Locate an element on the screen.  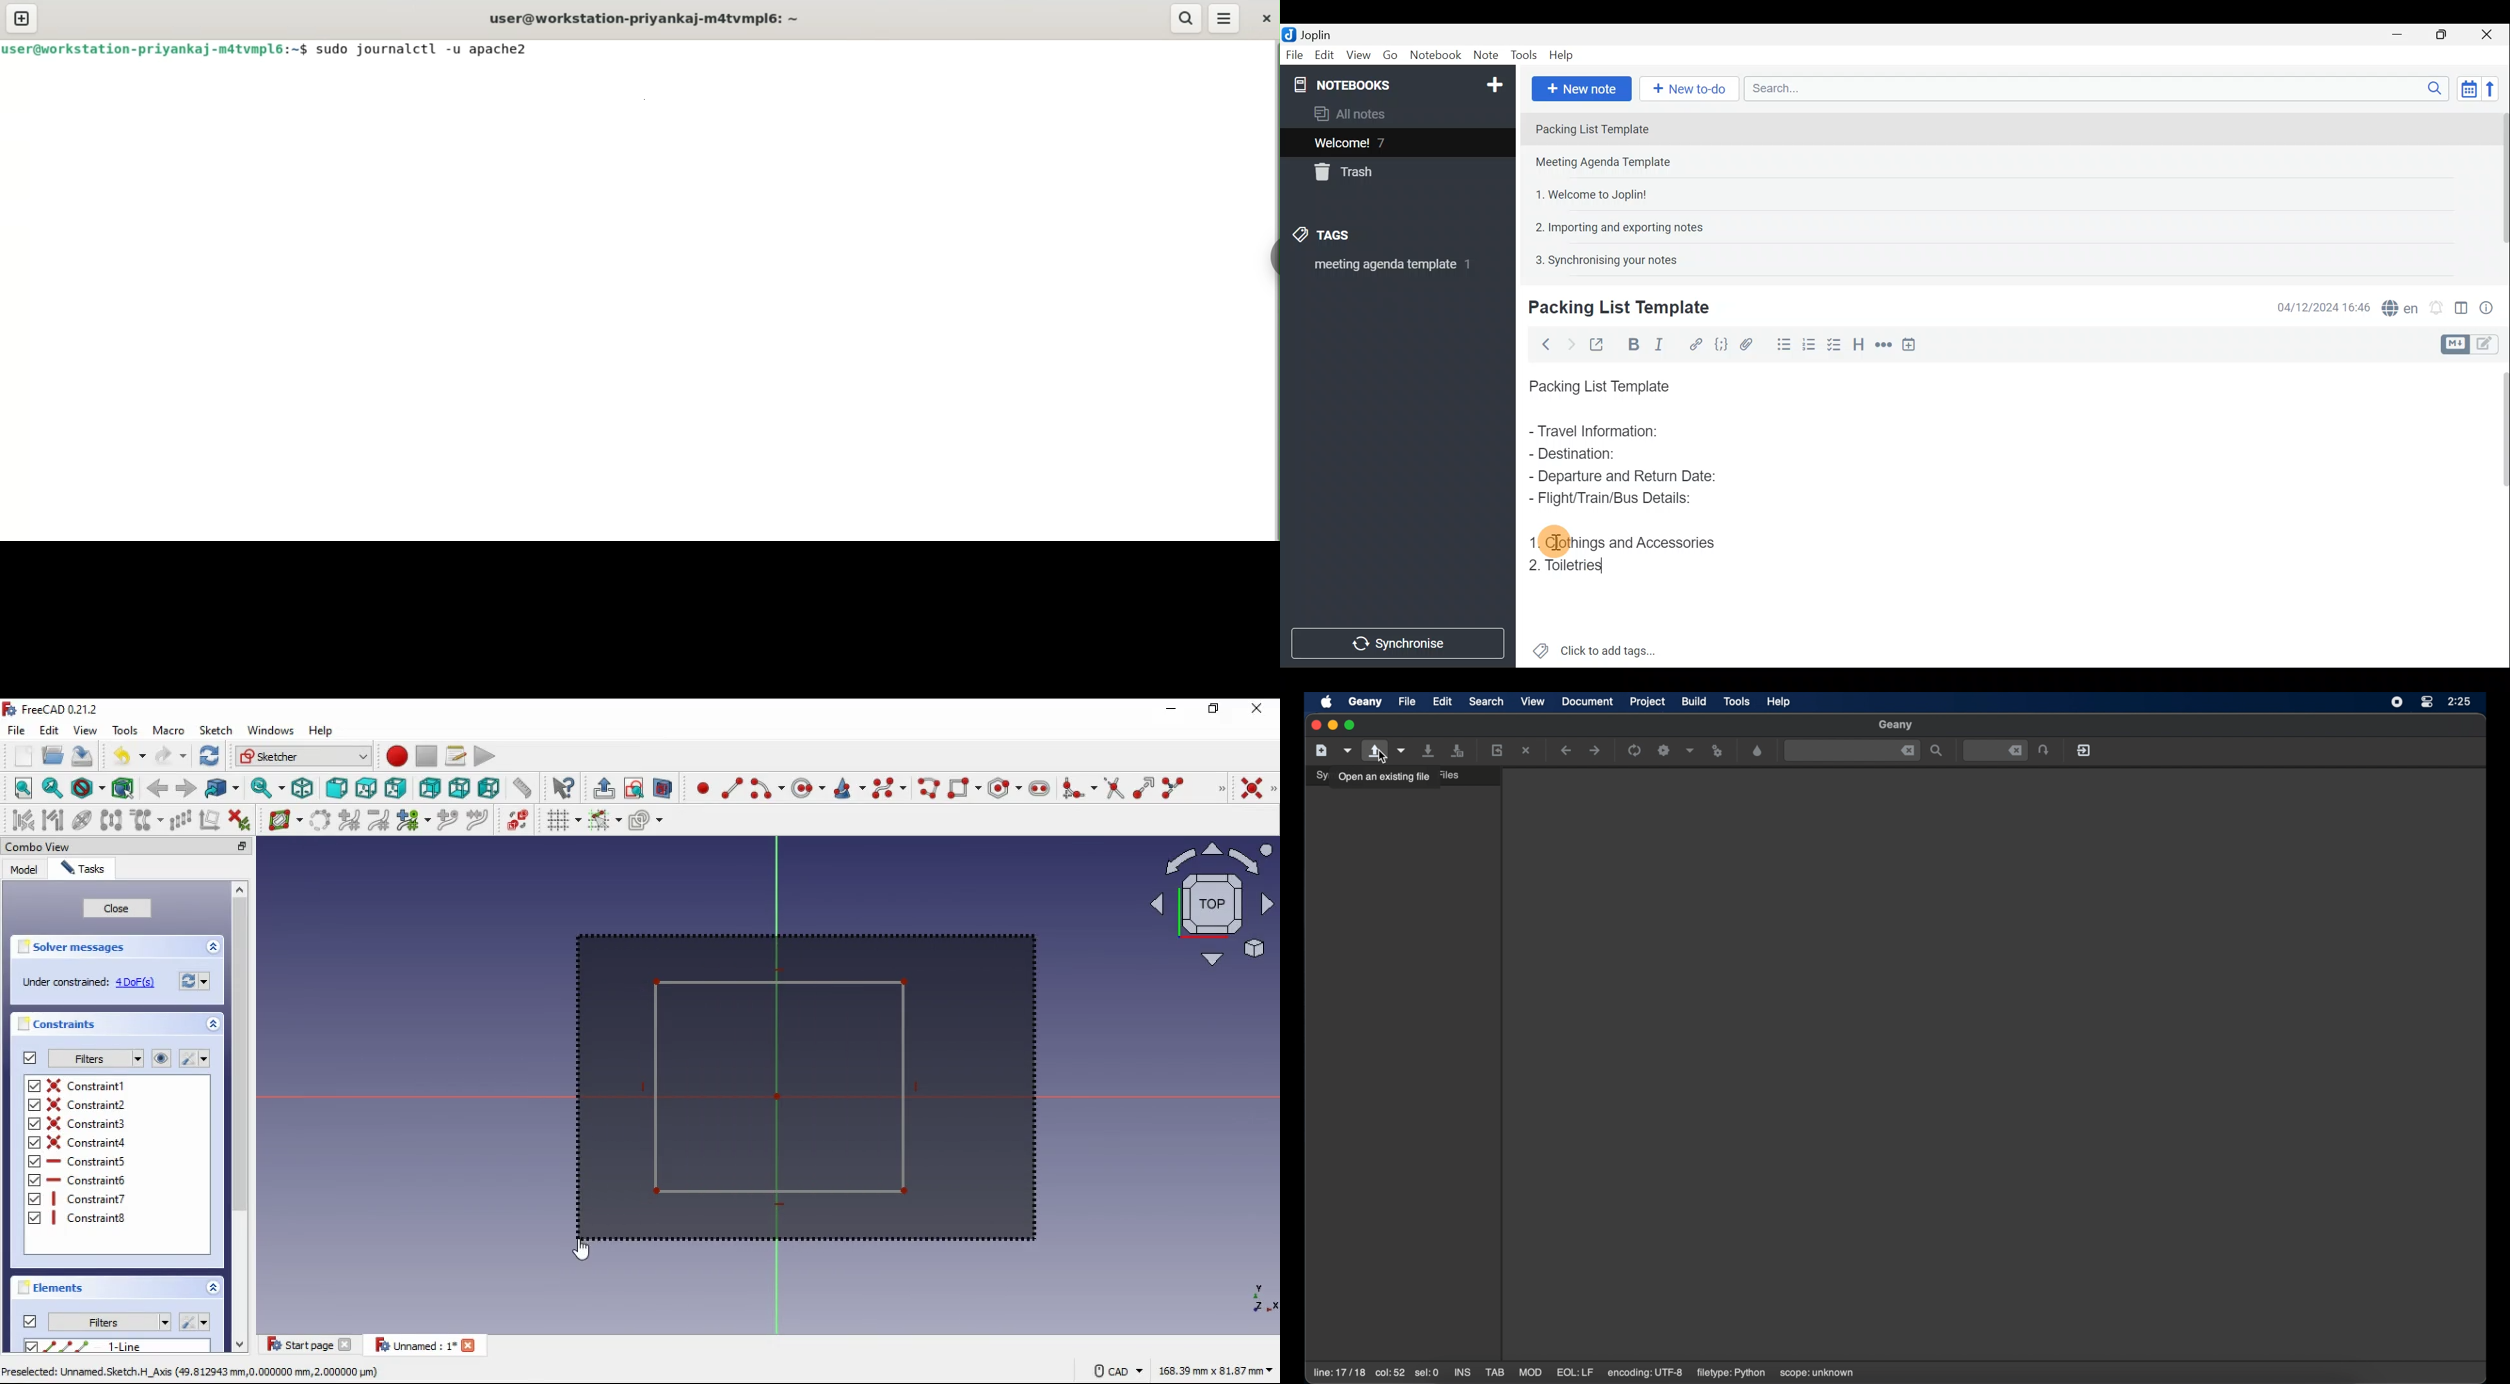
New note is located at coordinates (1581, 87).